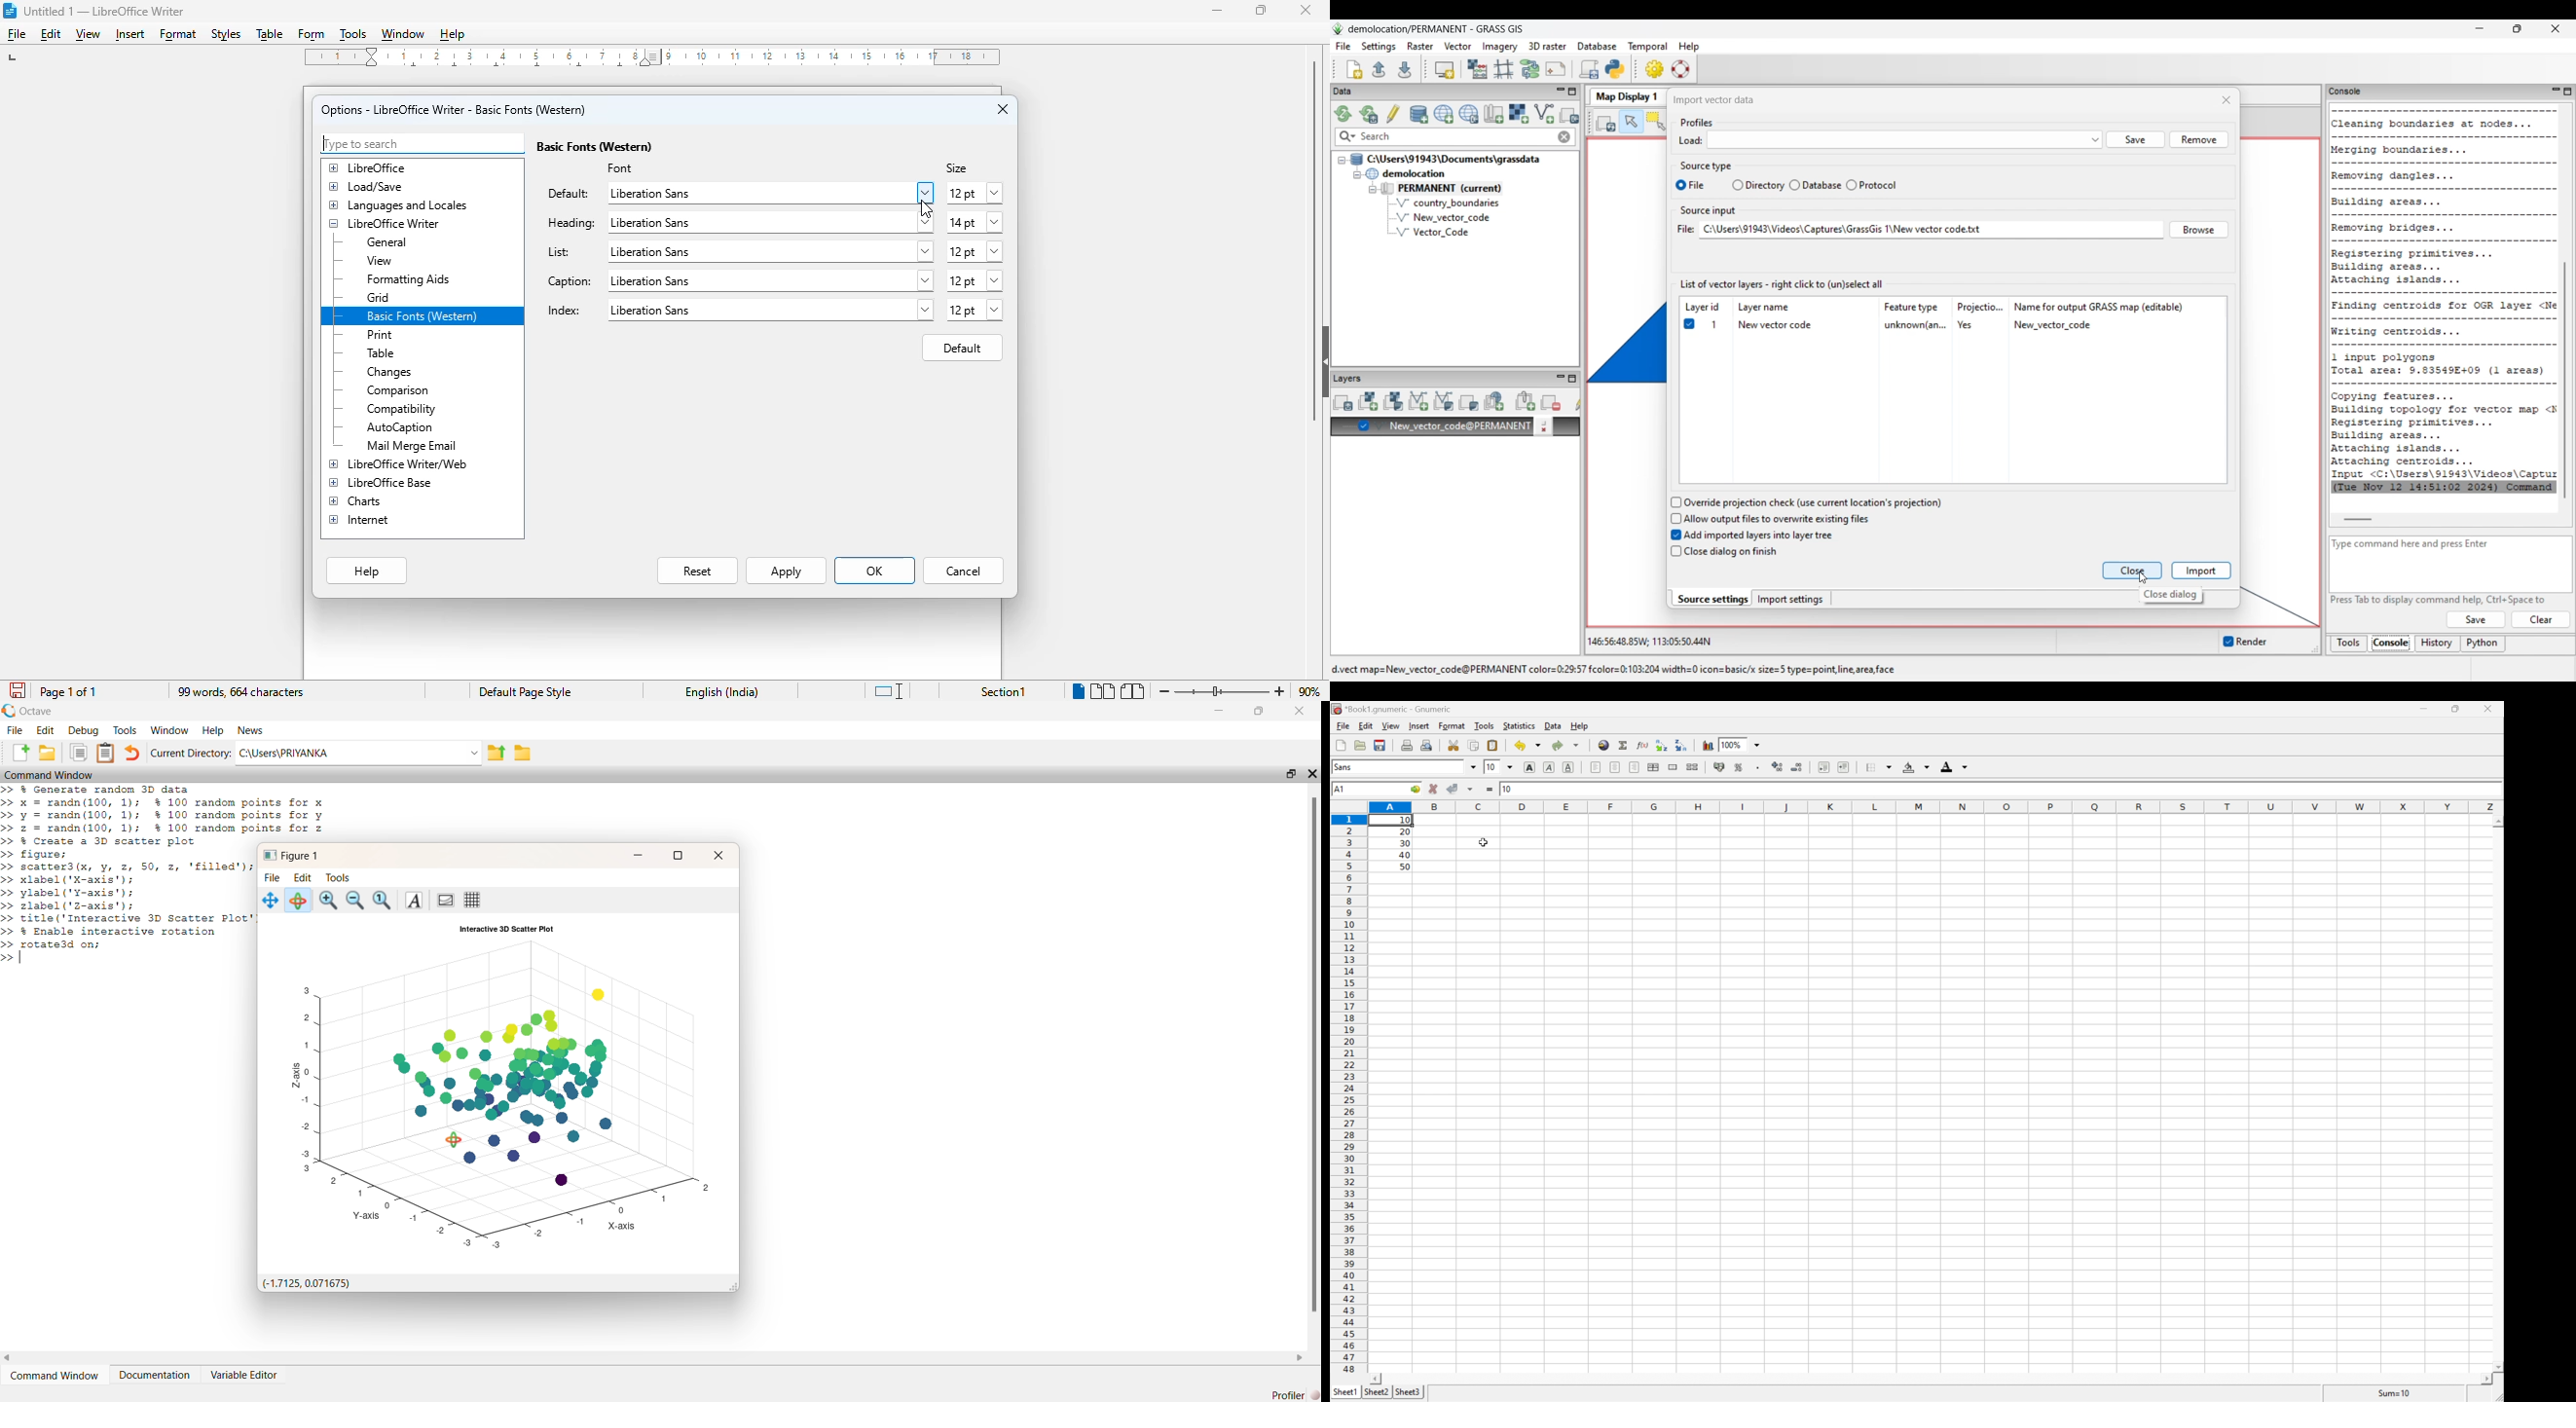 This screenshot has height=1428, width=2576. What do you see at coordinates (737, 194) in the screenshot?
I see `liberation sans` at bounding box center [737, 194].